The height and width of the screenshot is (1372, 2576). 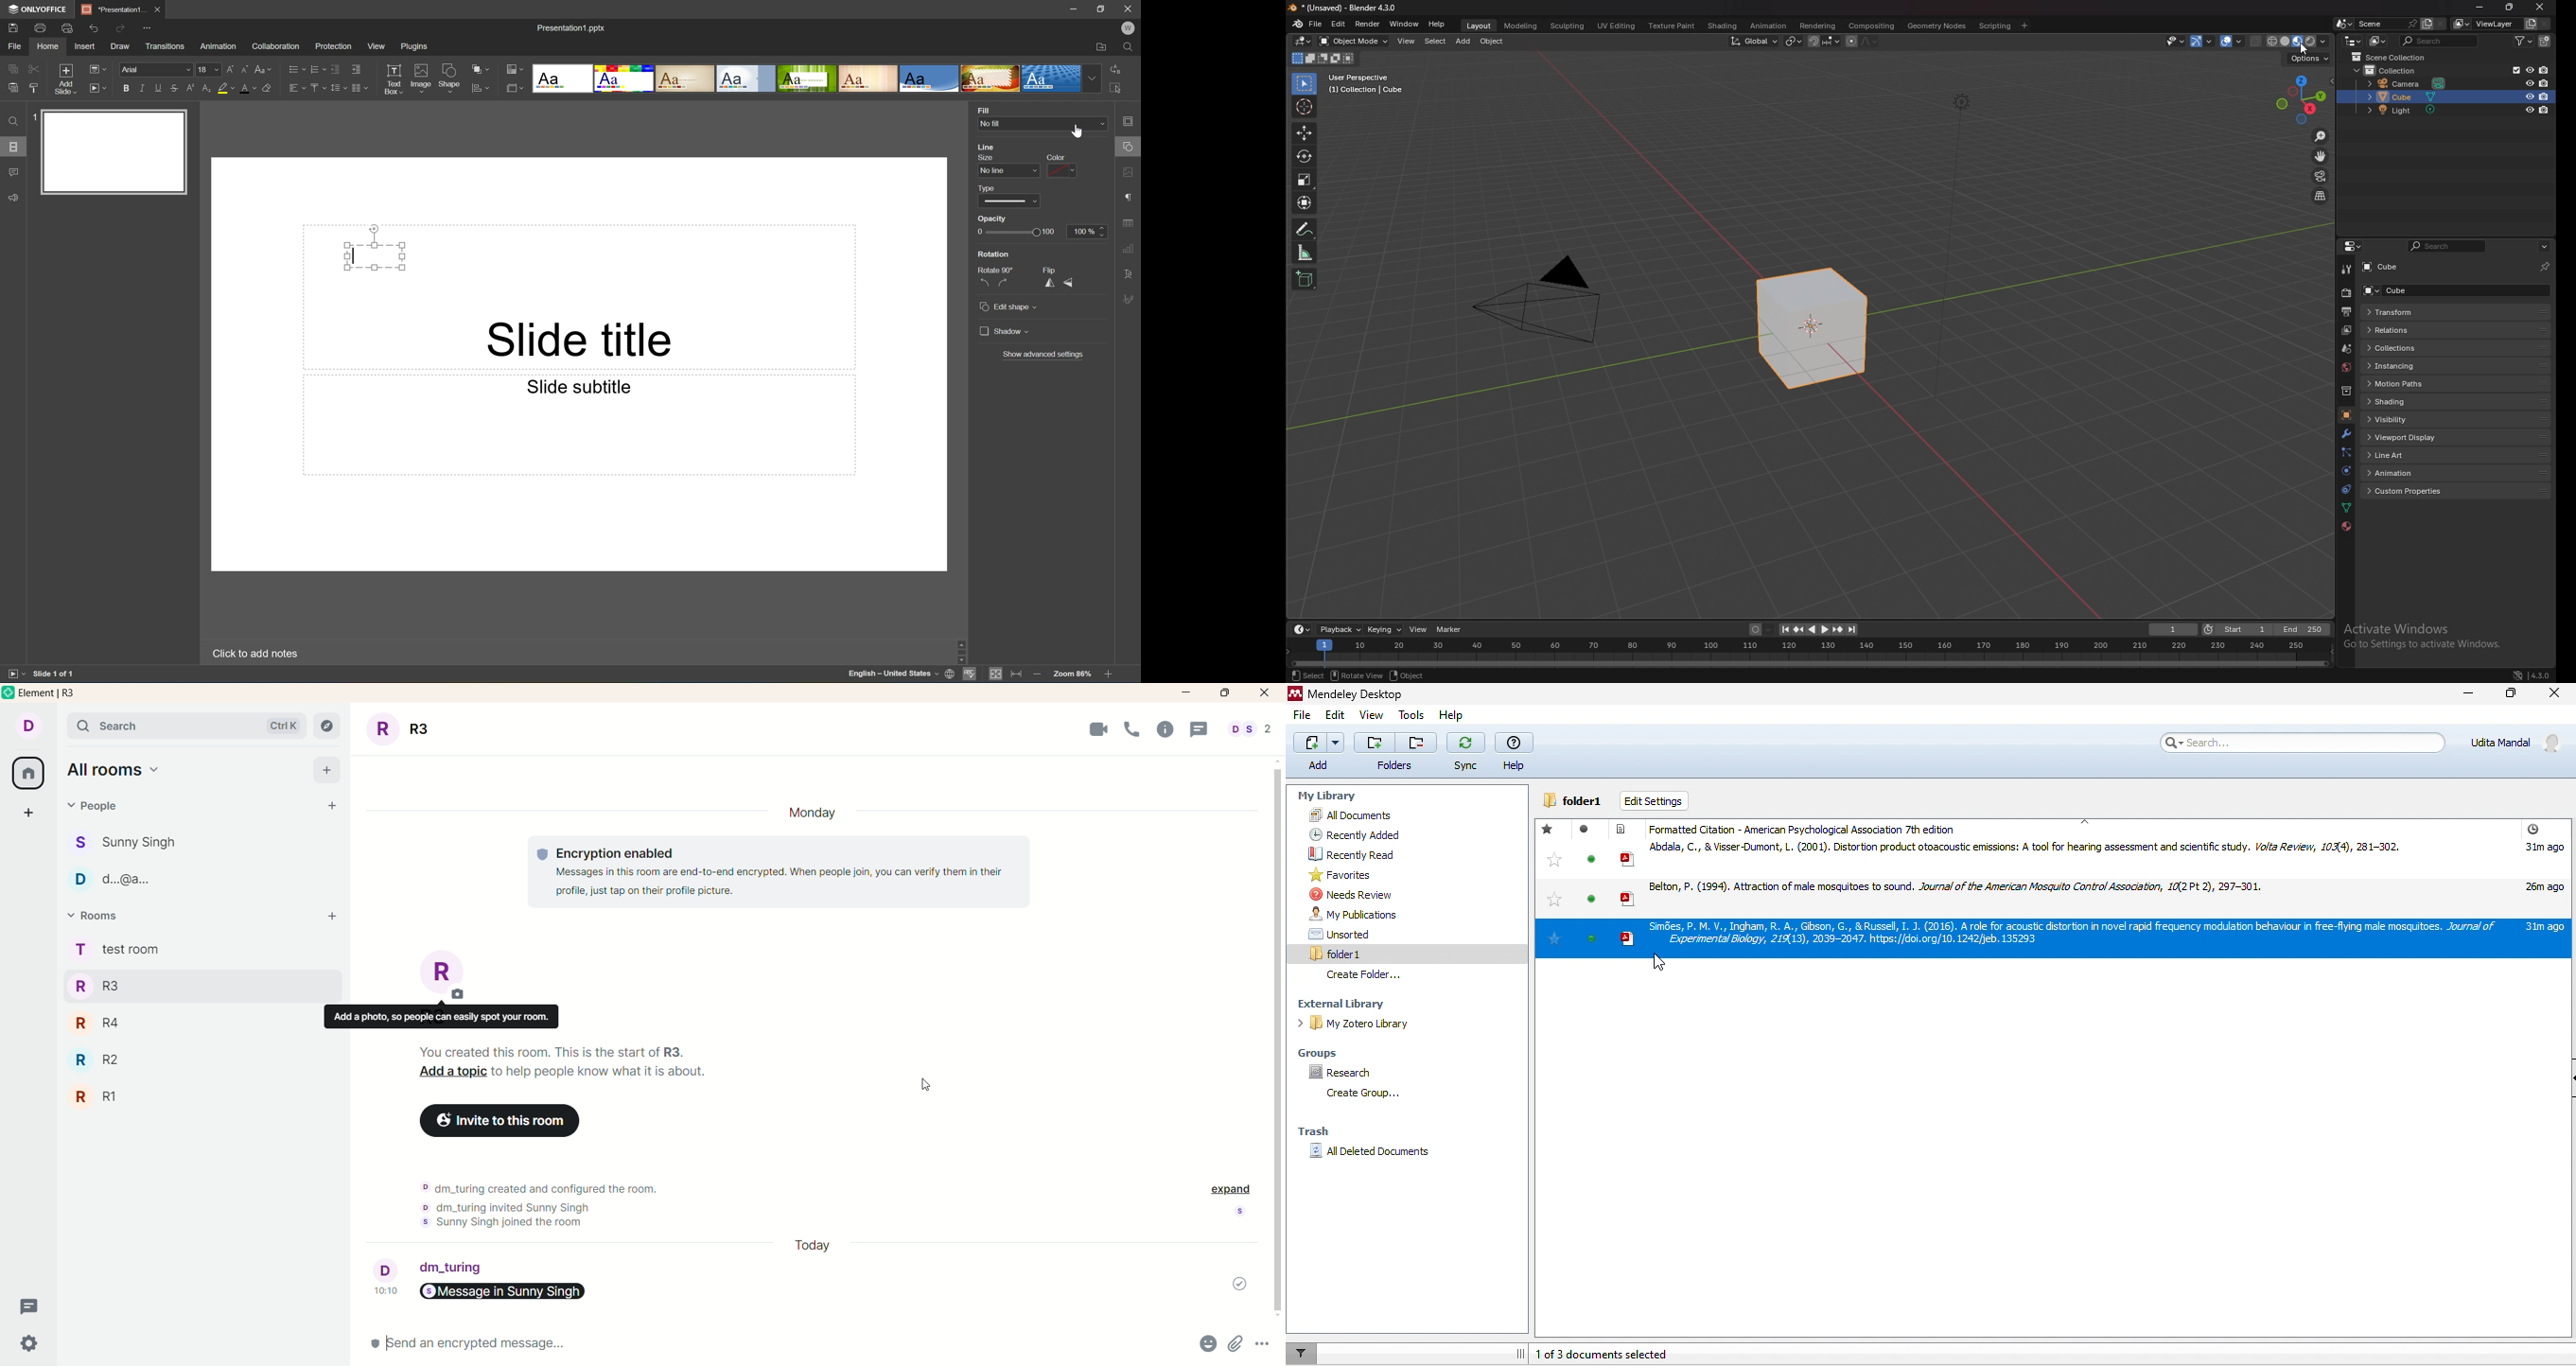 What do you see at coordinates (1799, 630) in the screenshot?
I see `jump to previous keyframe` at bounding box center [1799, 630].